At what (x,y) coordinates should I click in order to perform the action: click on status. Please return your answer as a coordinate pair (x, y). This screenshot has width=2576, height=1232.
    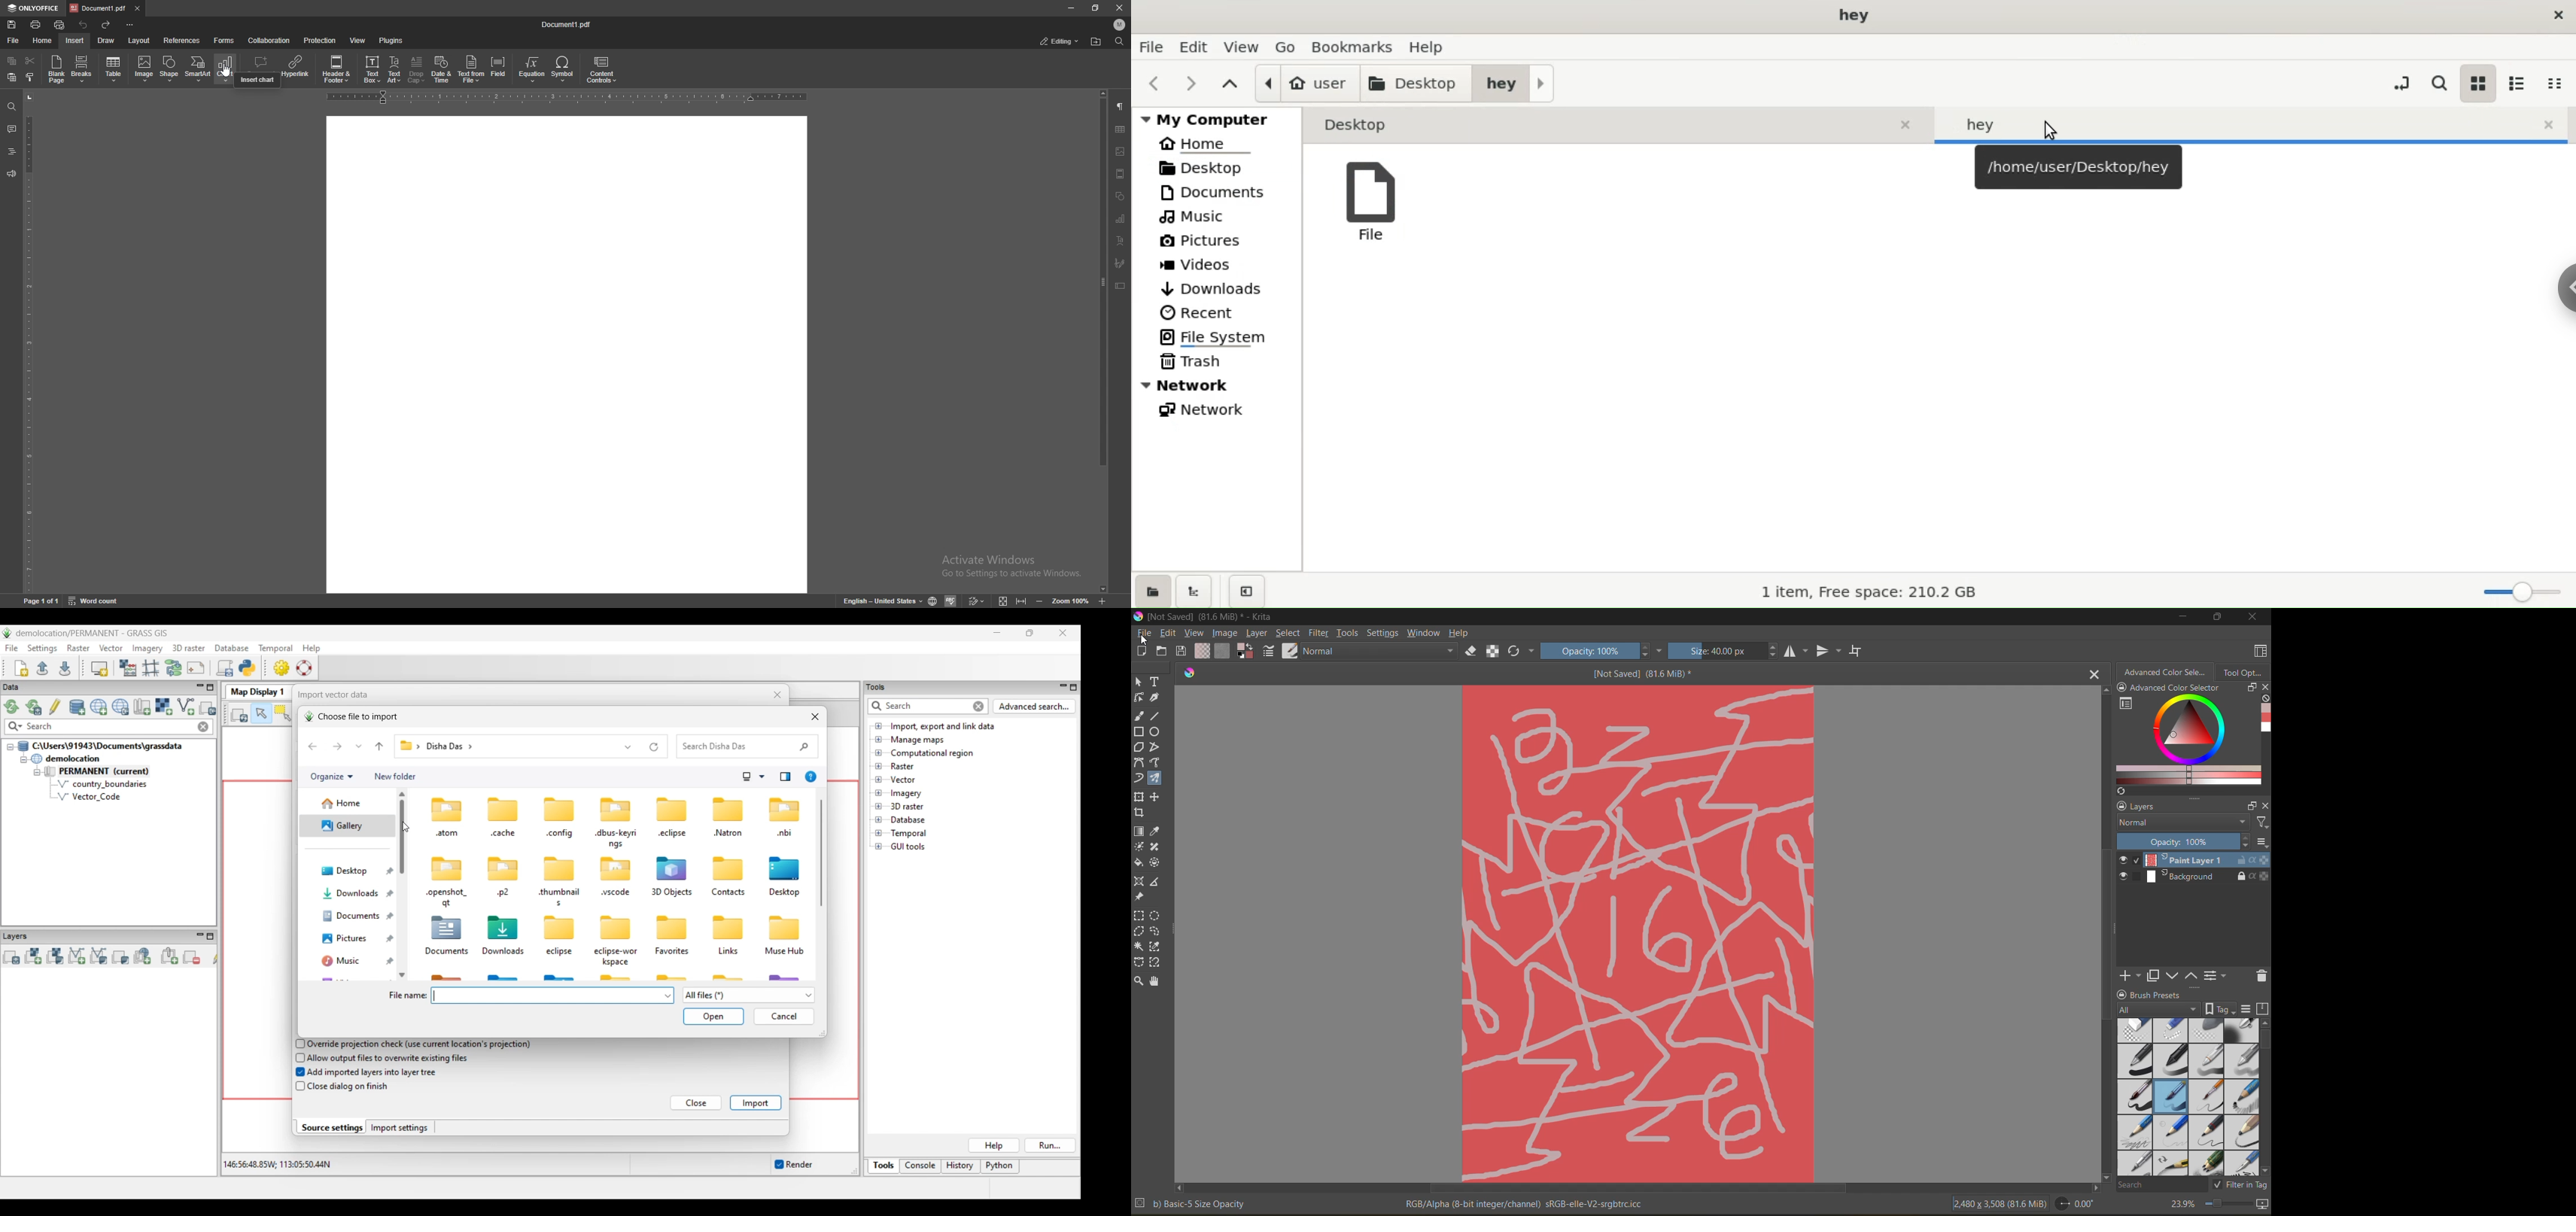
    Looking at the image, I should click on (1059, 41).